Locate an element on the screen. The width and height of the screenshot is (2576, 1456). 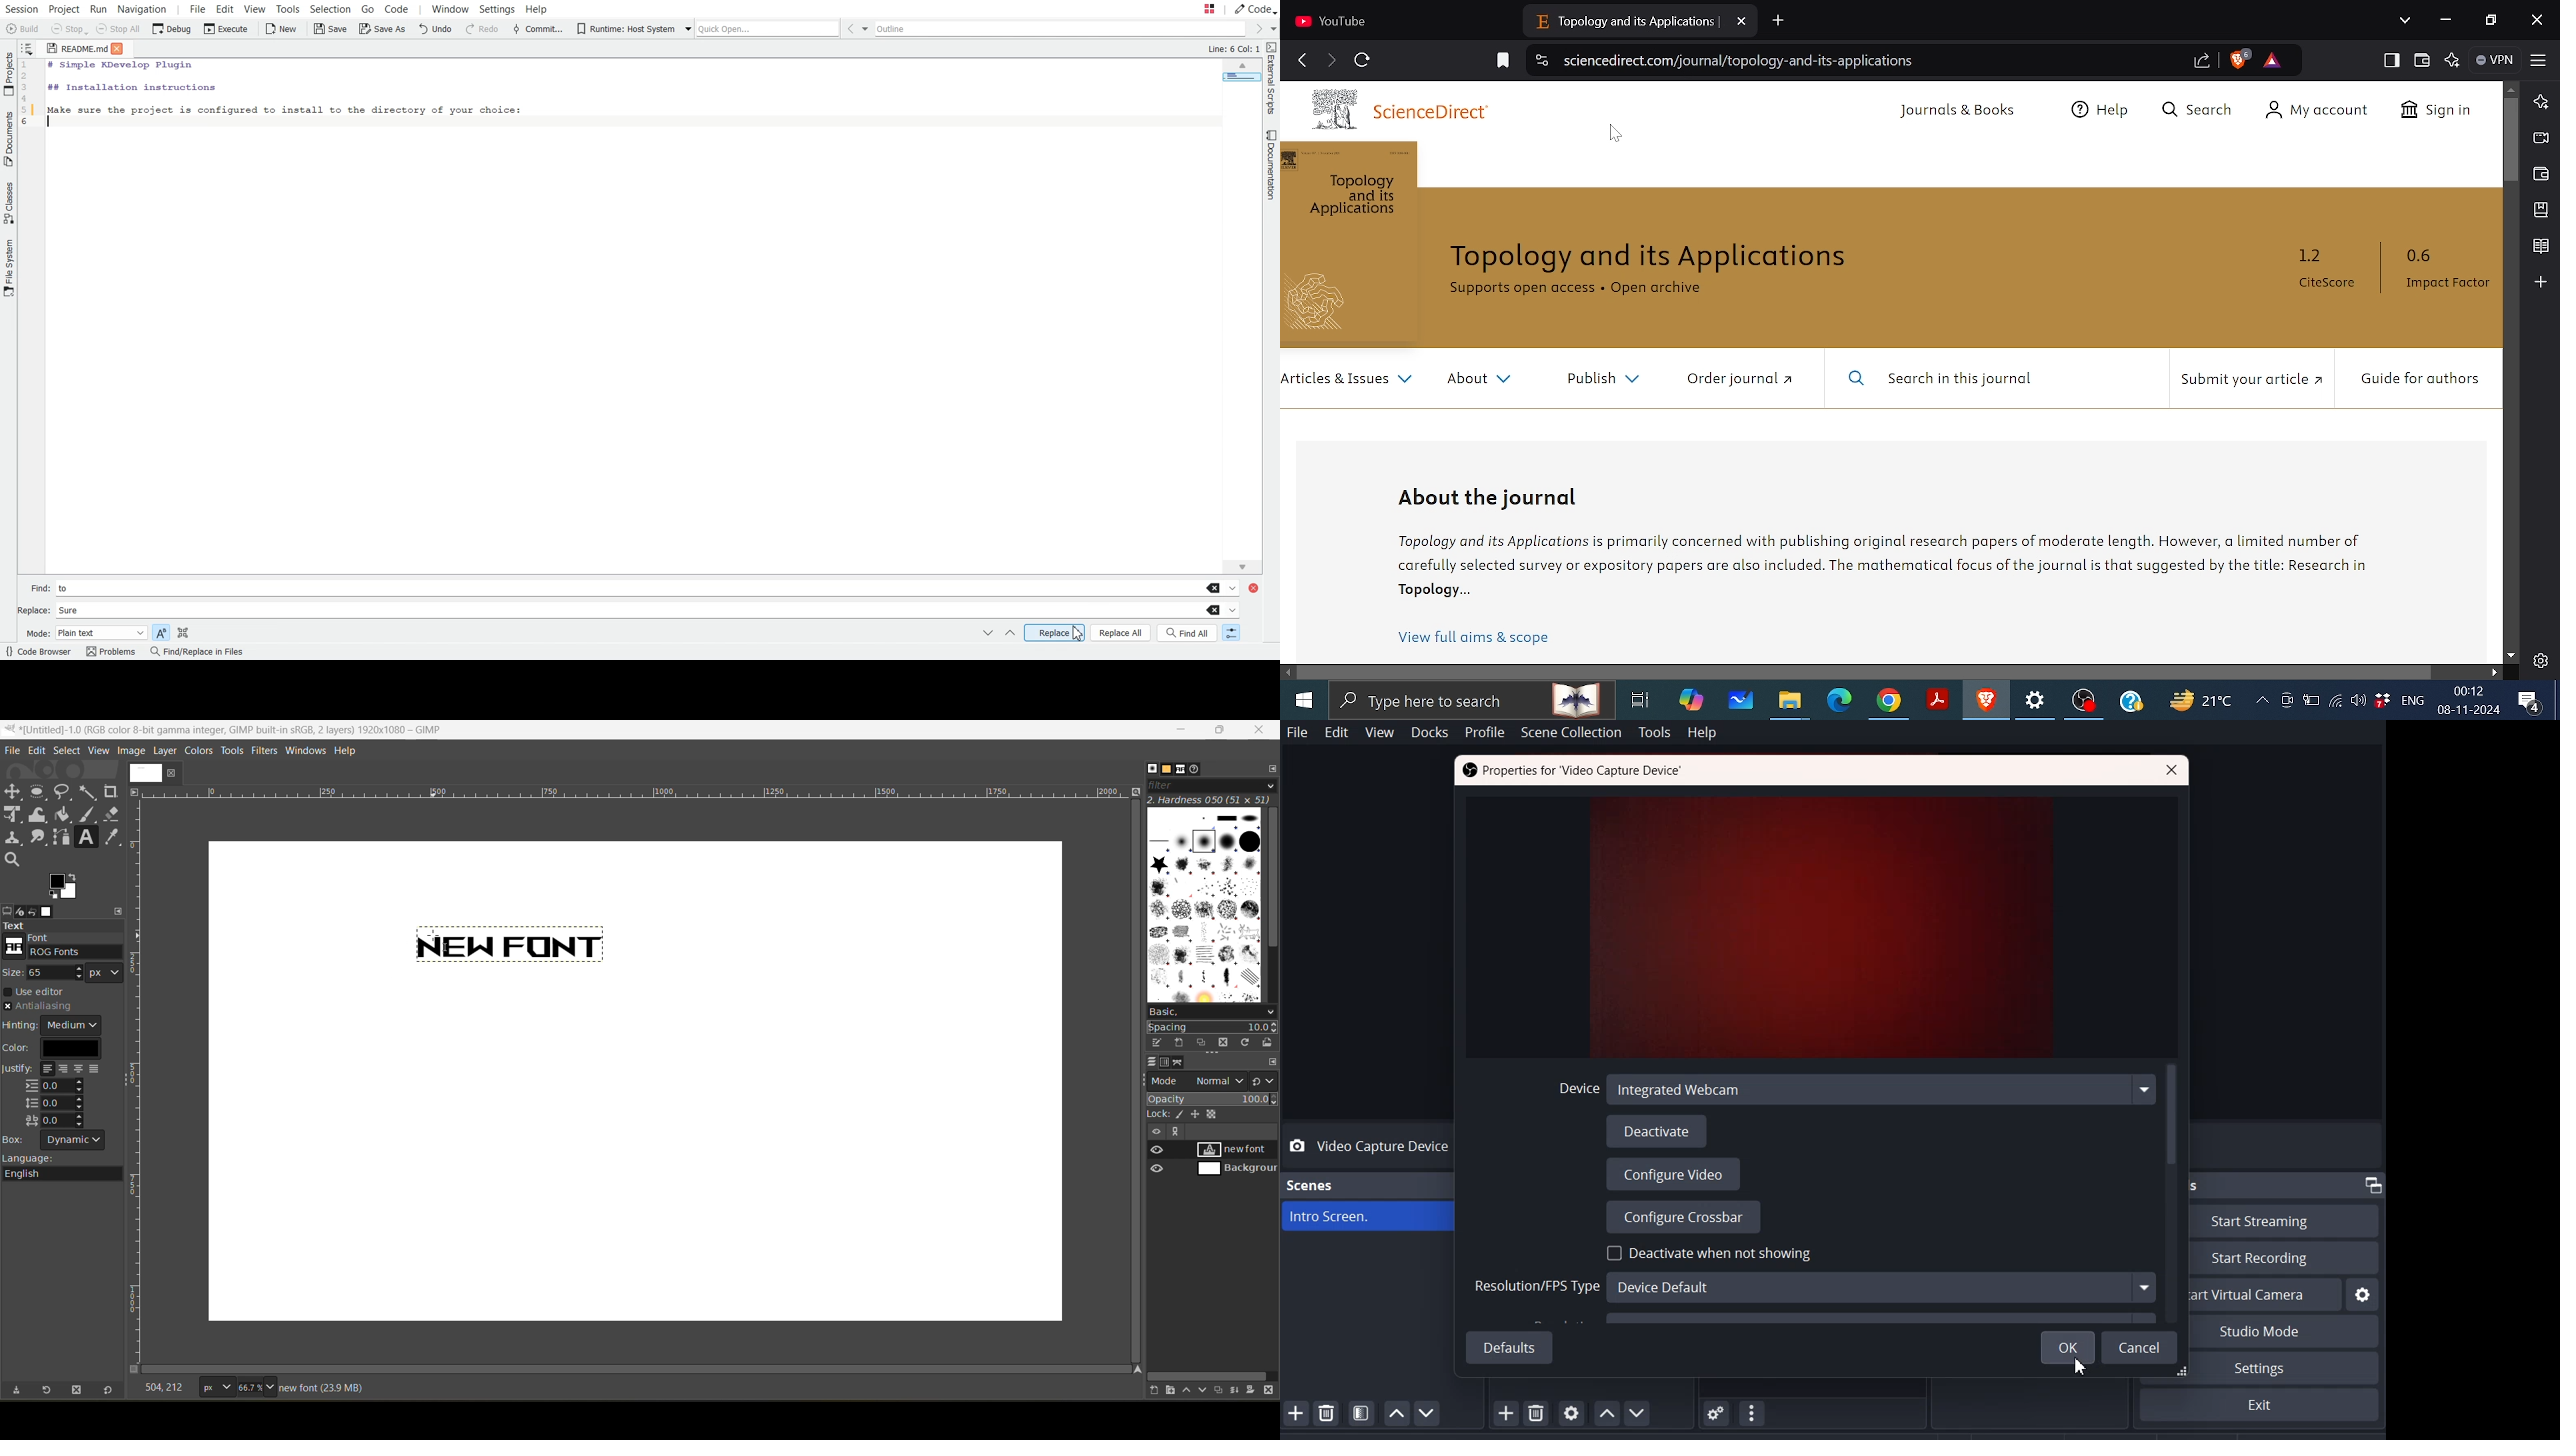
Scene Collection is located at coordinates (1572, 733).